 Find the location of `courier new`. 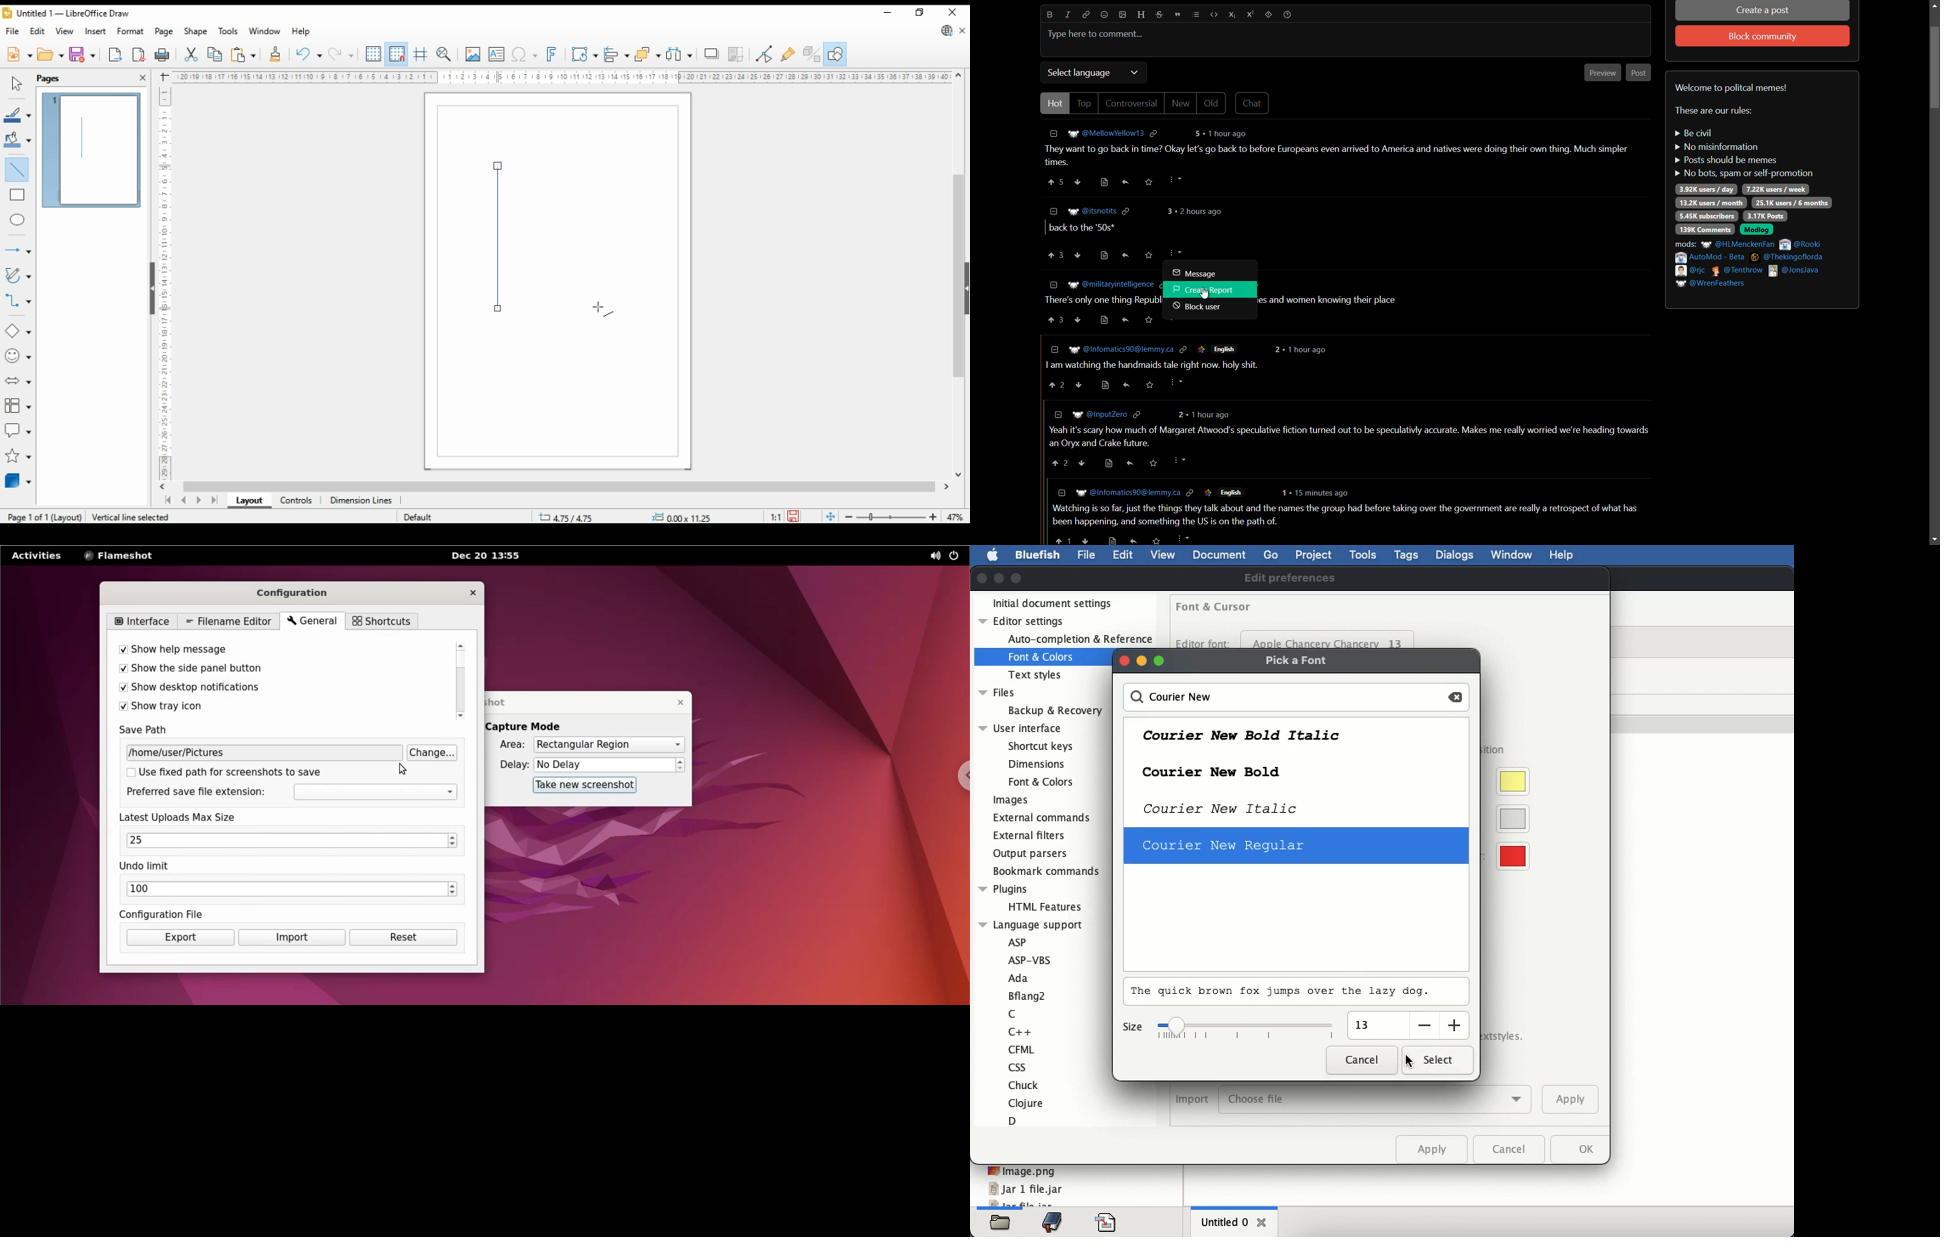

courier new is located at coordinates (1182, 697).